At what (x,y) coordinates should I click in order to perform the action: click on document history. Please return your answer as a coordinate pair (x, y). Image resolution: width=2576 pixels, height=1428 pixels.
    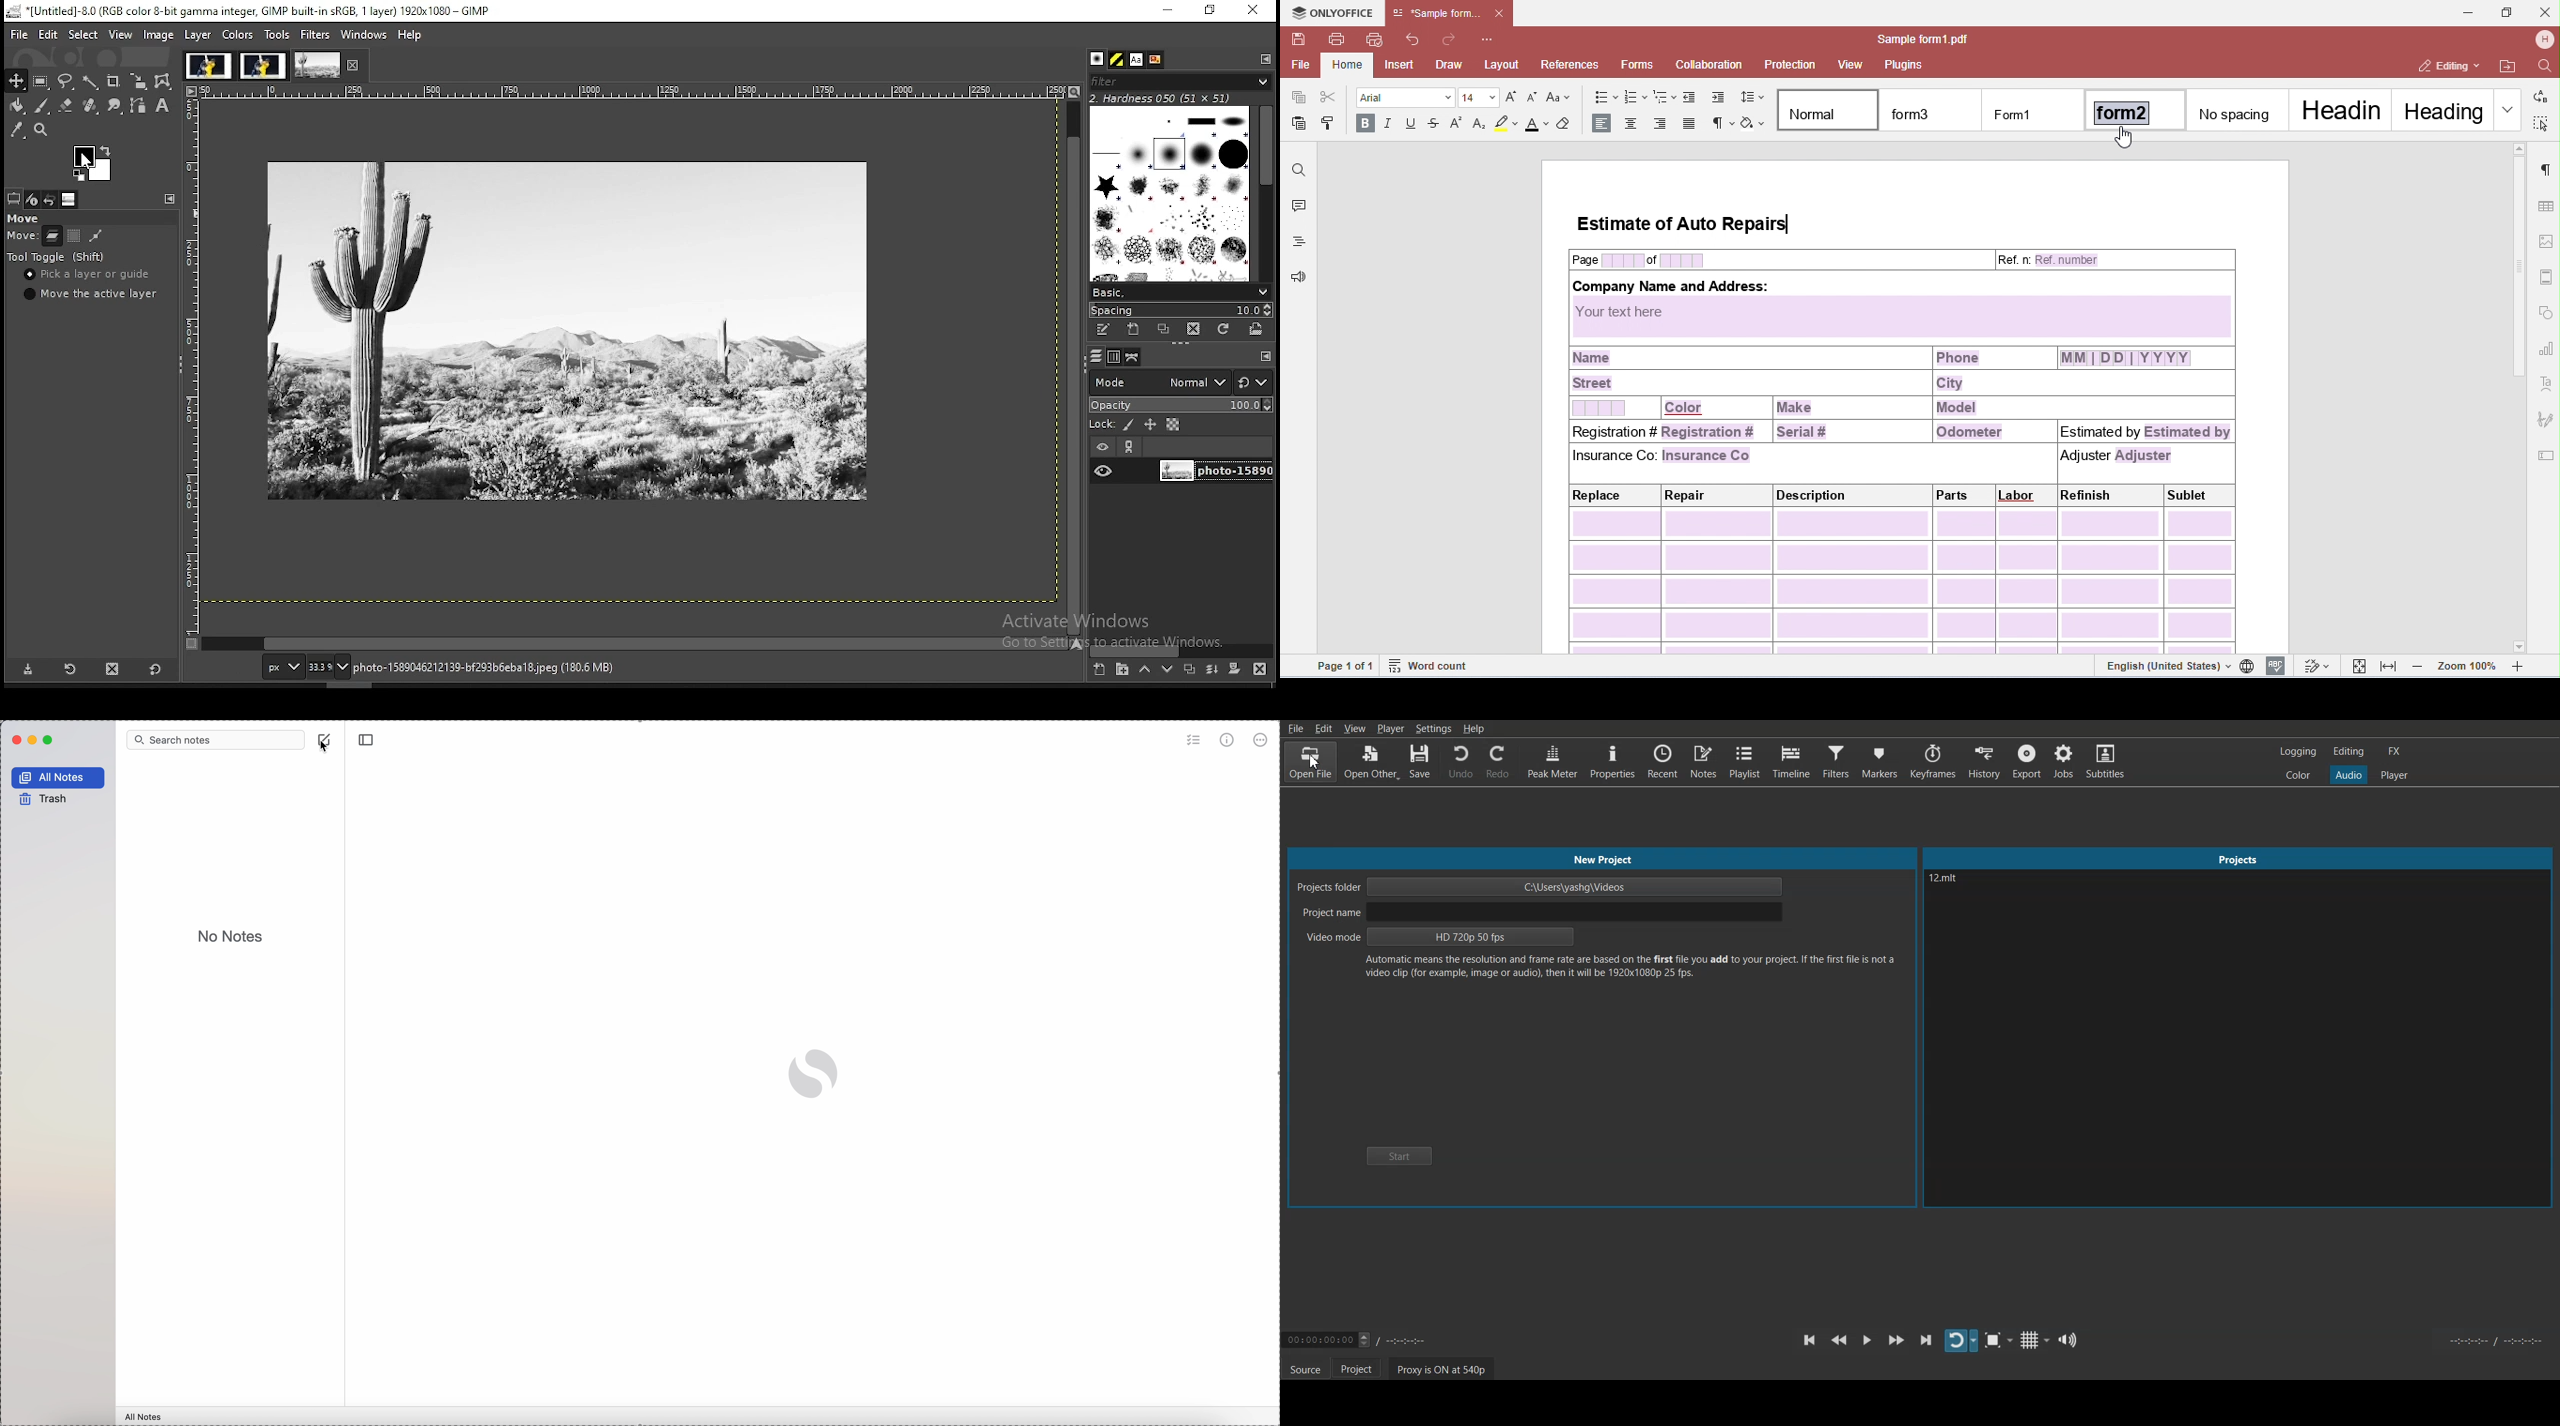
    Looking at the image, I should click on (1156, 60).